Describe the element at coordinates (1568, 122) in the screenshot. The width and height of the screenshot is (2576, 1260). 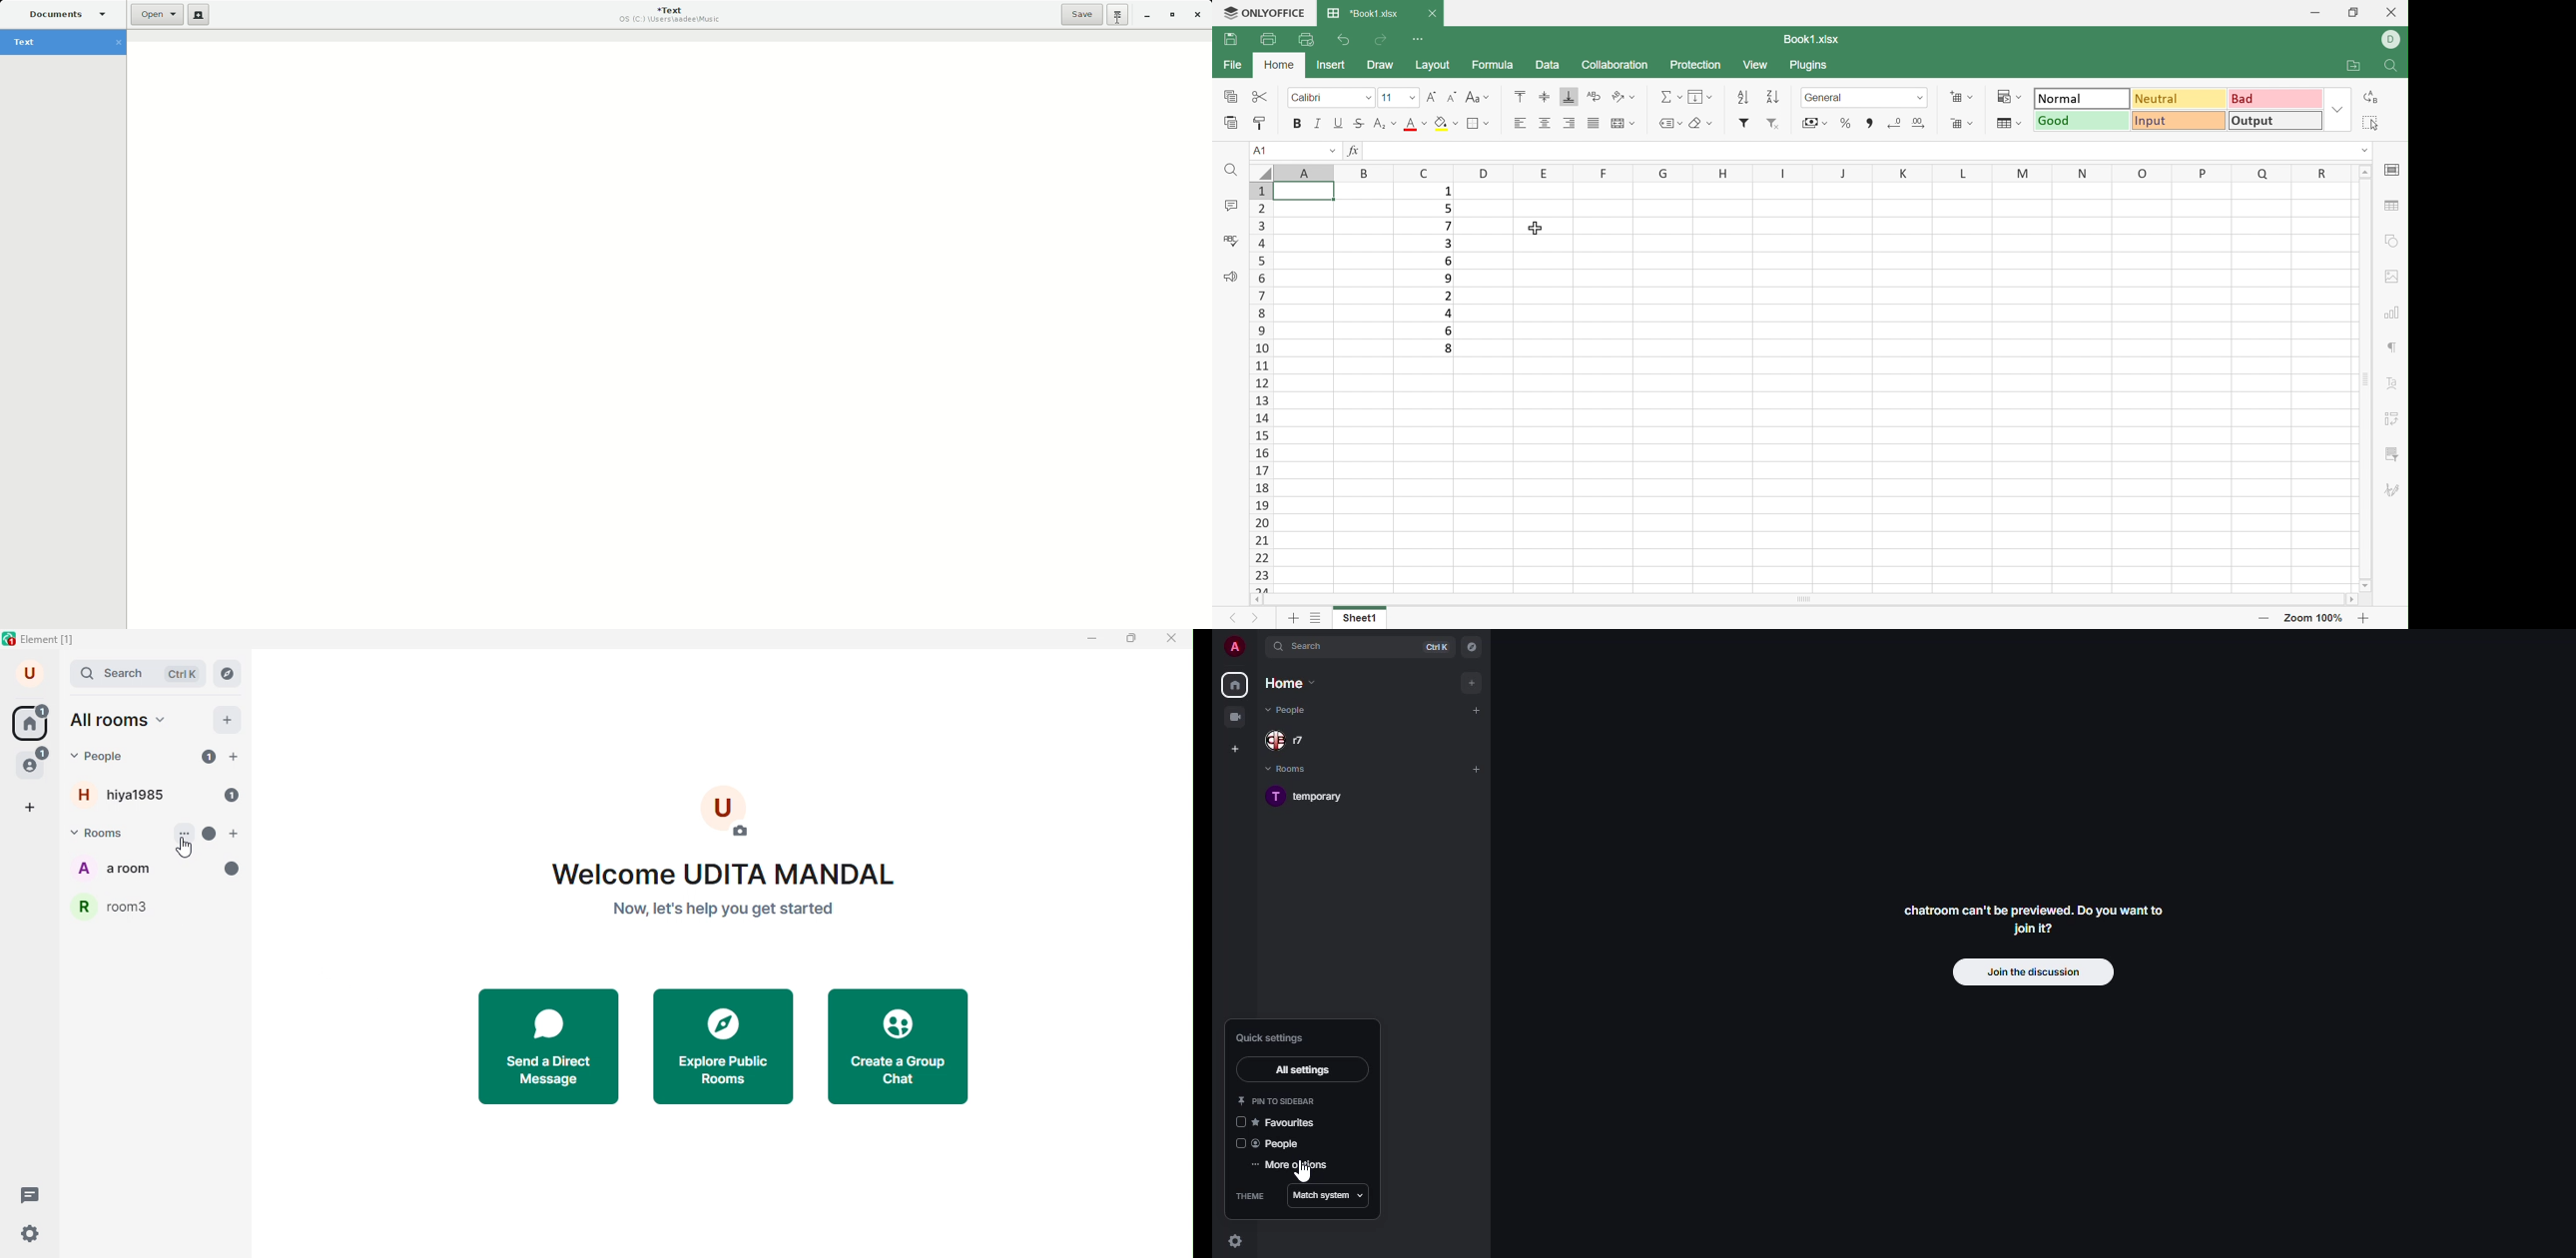
I see `Align Right` at that location.